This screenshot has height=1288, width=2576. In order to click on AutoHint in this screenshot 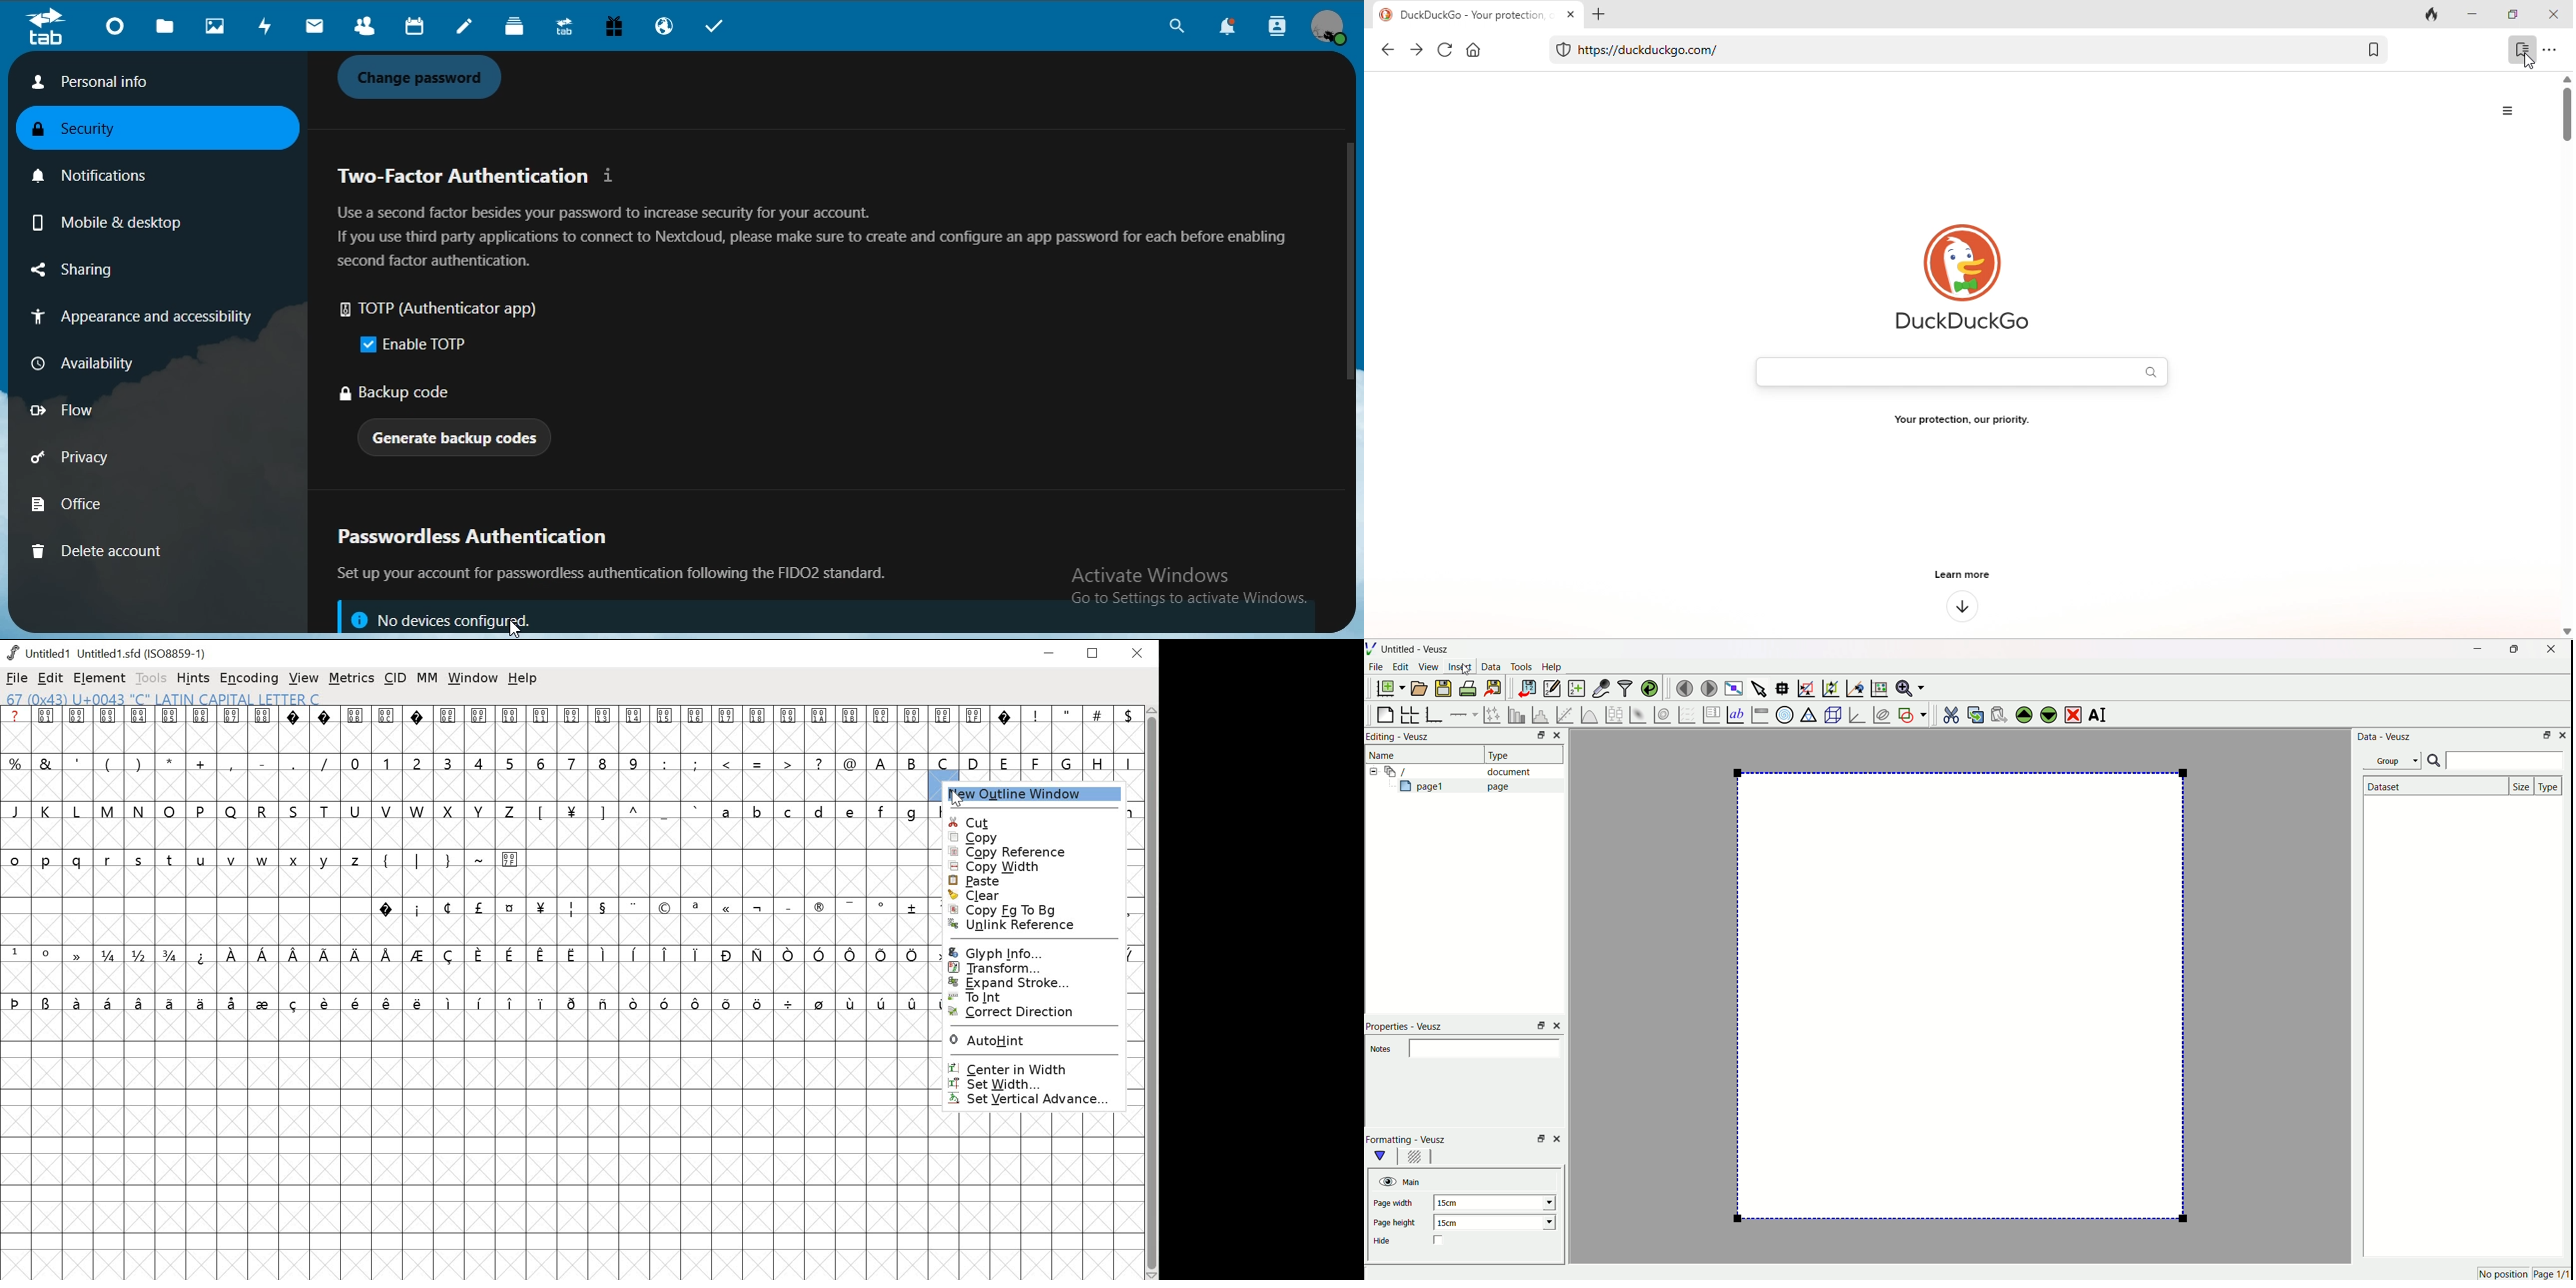, I will do `click(1033, 1039)`.